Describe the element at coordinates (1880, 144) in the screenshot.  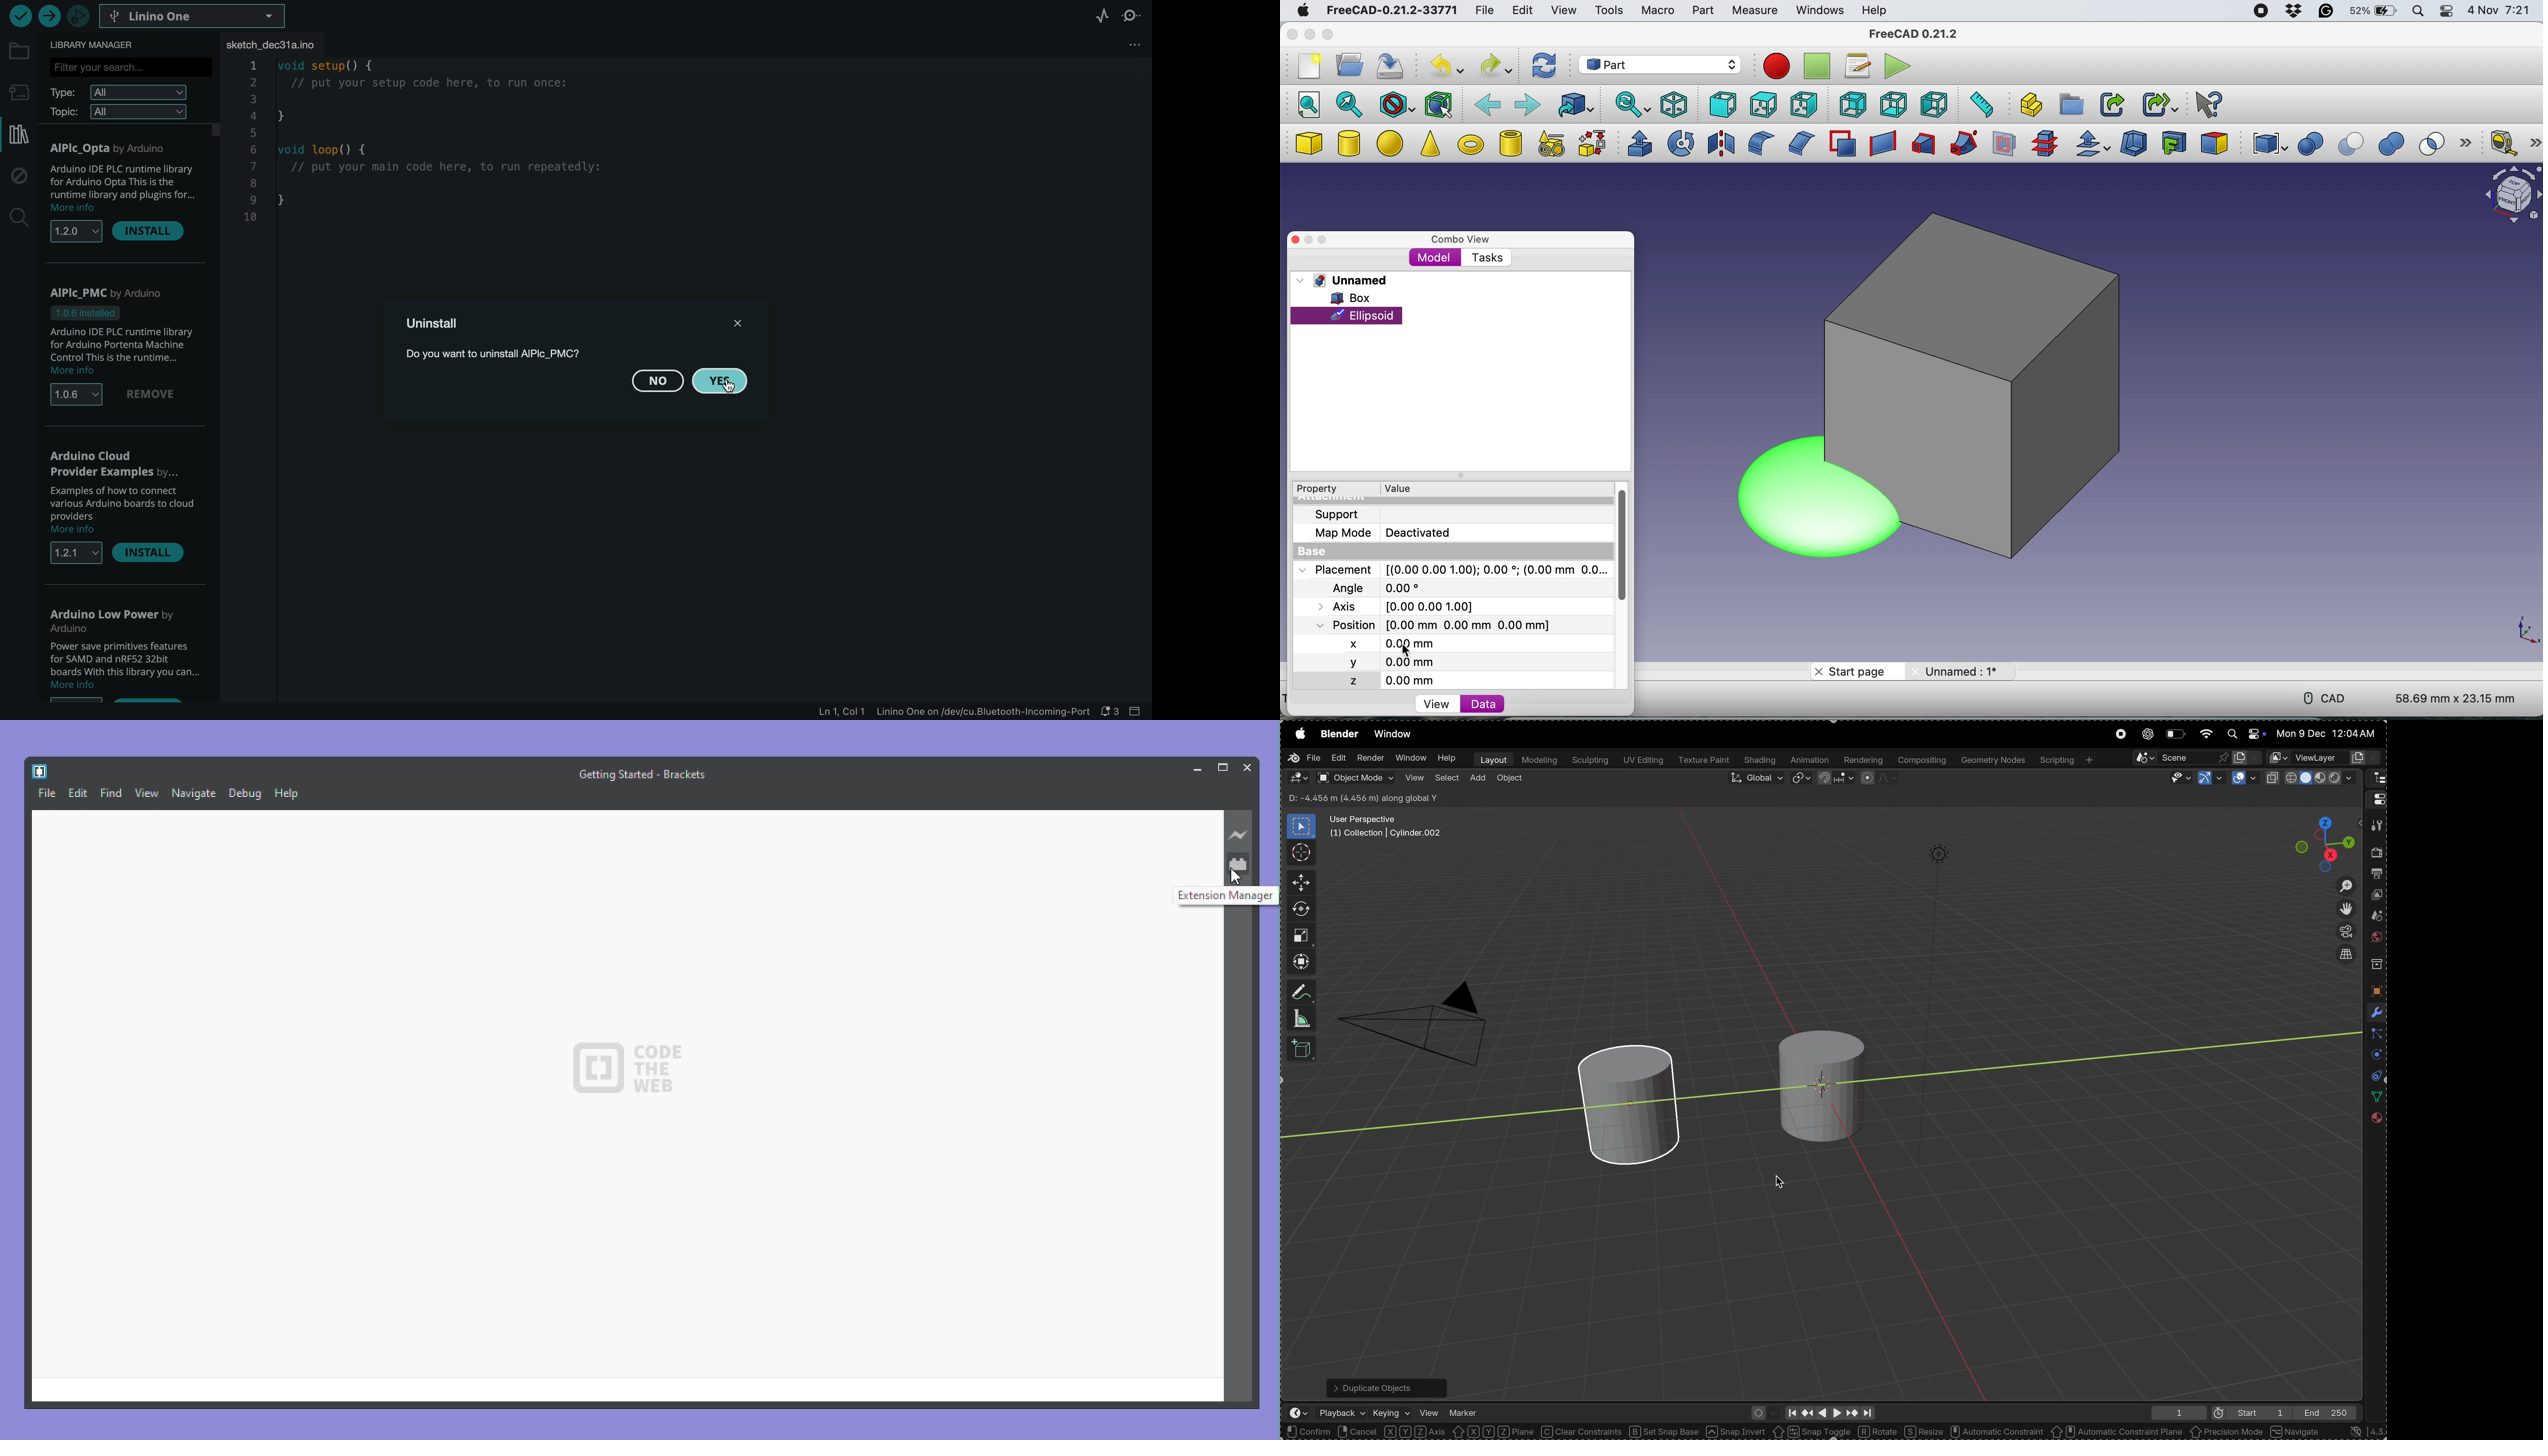
I see `create ruled surface` at that location.